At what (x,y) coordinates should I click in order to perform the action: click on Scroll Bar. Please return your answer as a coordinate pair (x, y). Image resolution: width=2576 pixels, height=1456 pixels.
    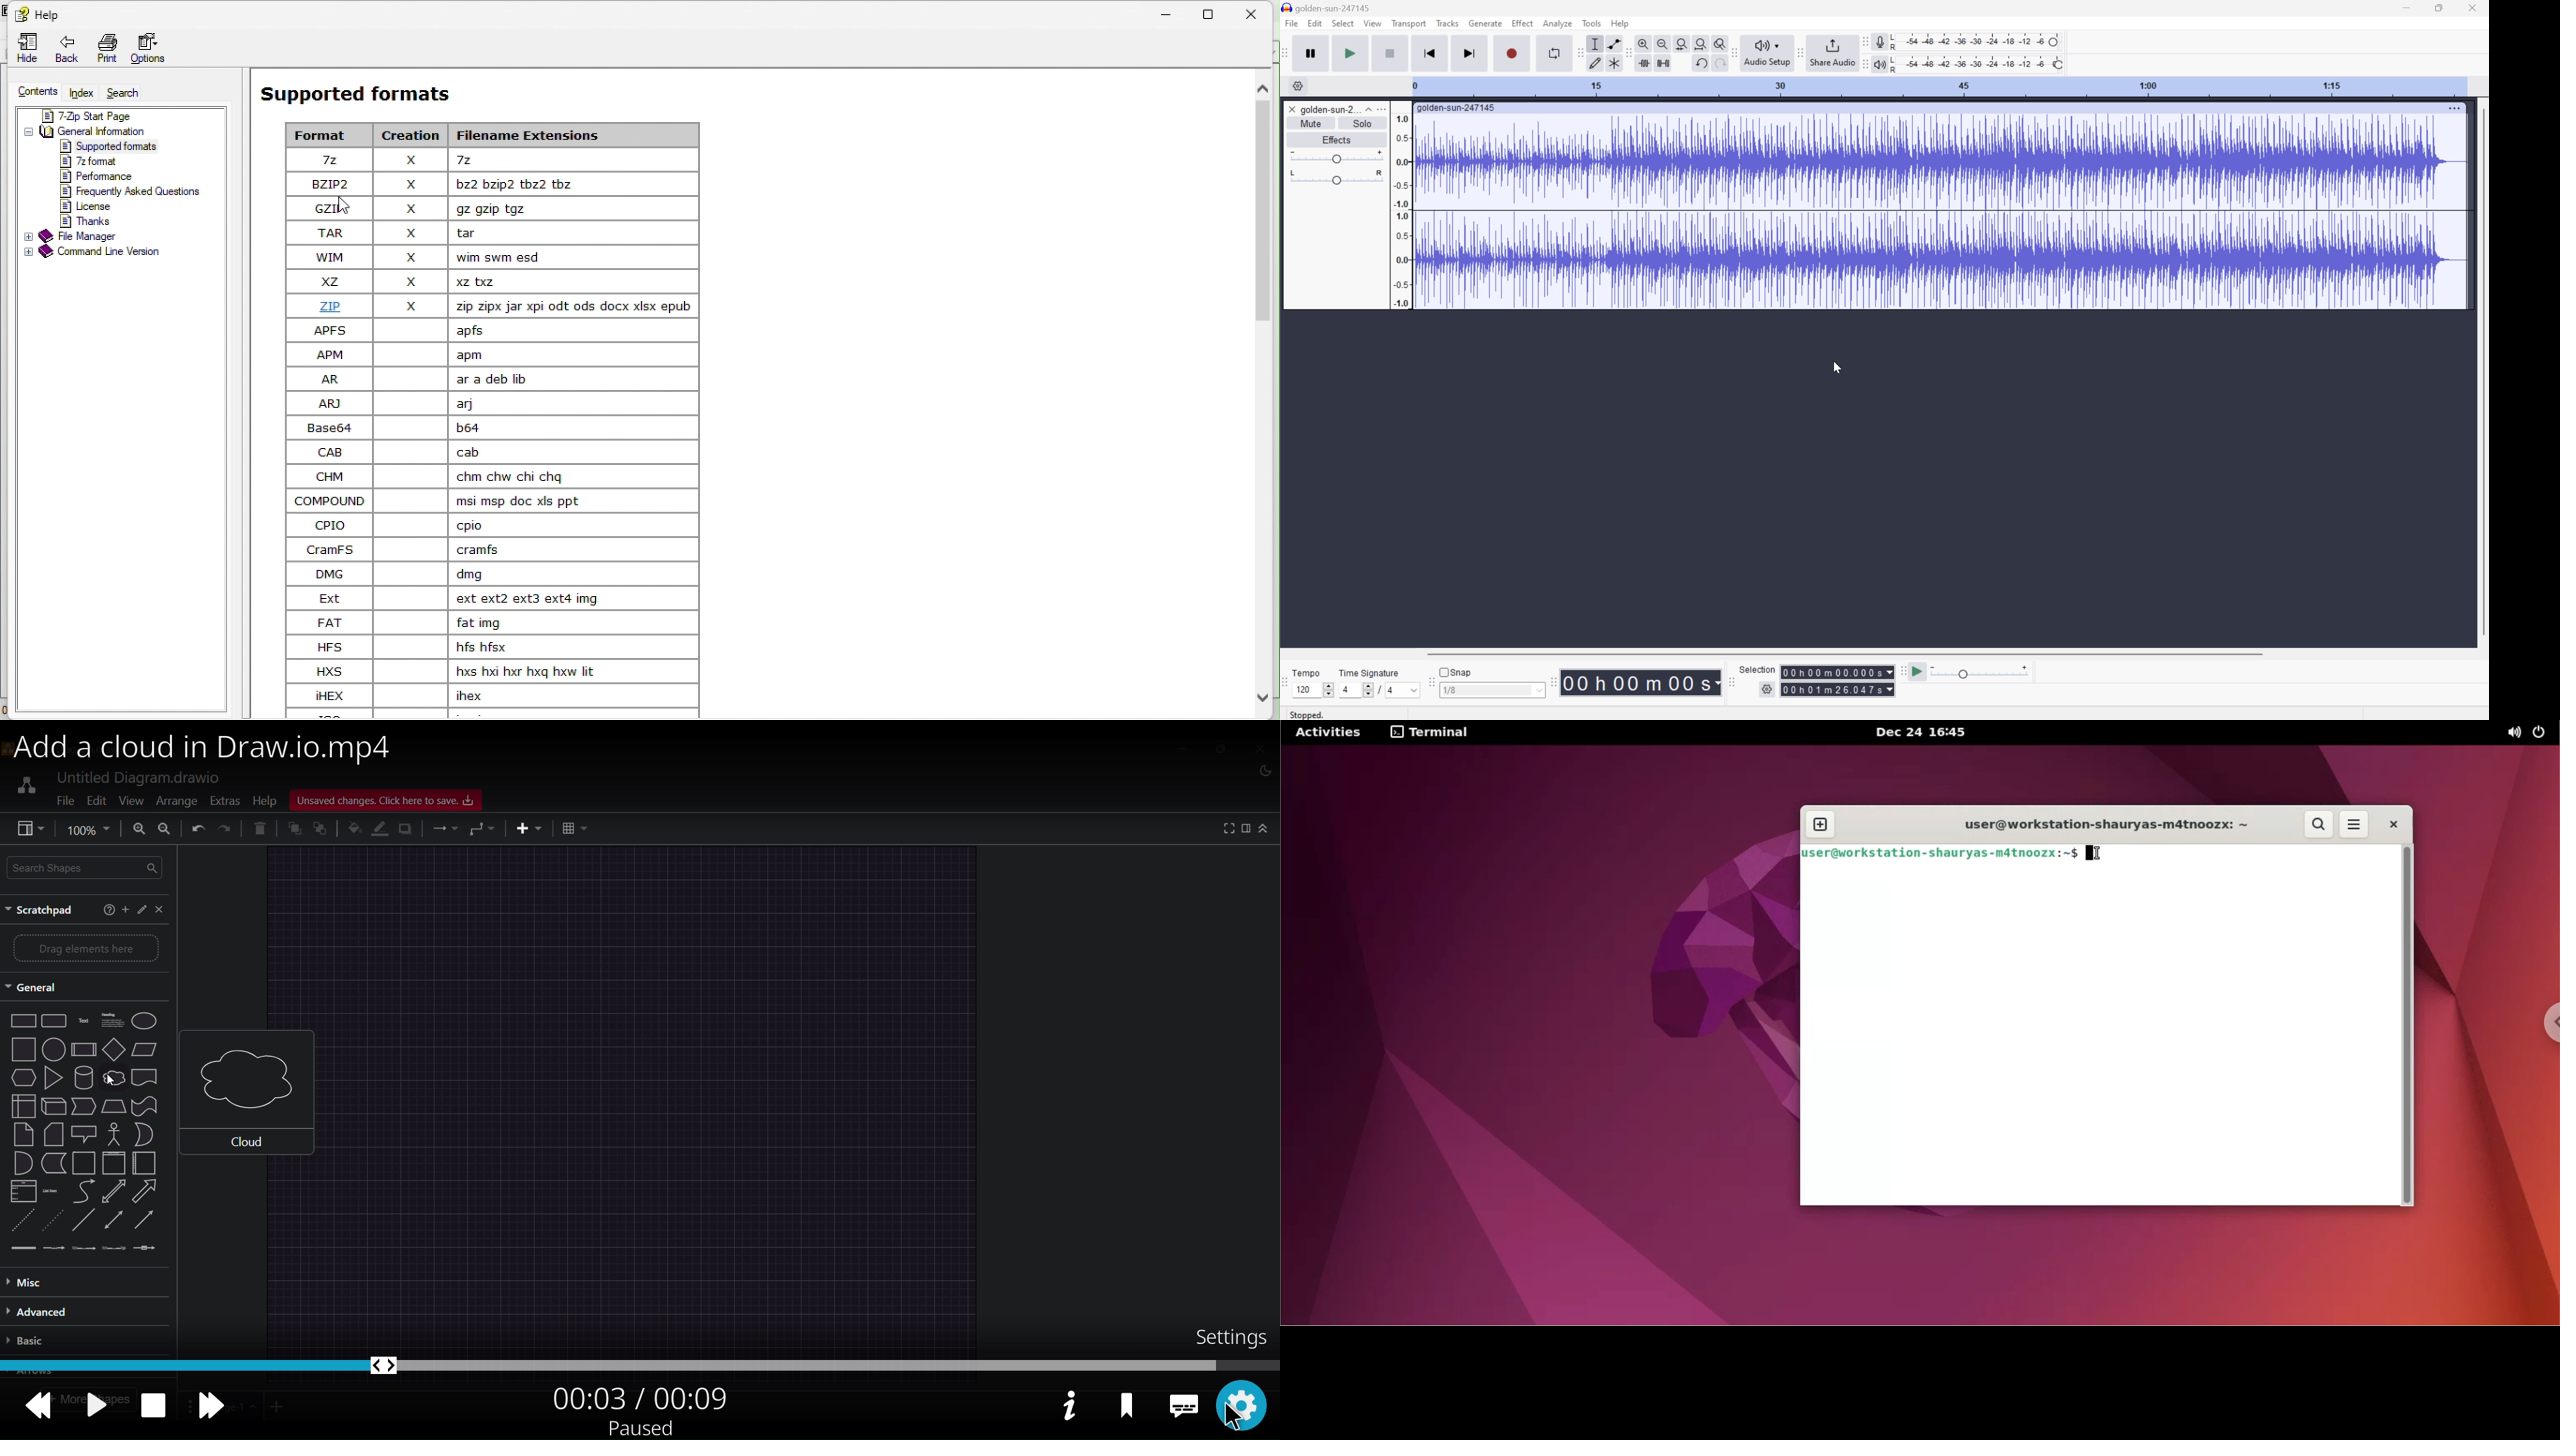
    Looking at the image, I should click on (1845, 653).